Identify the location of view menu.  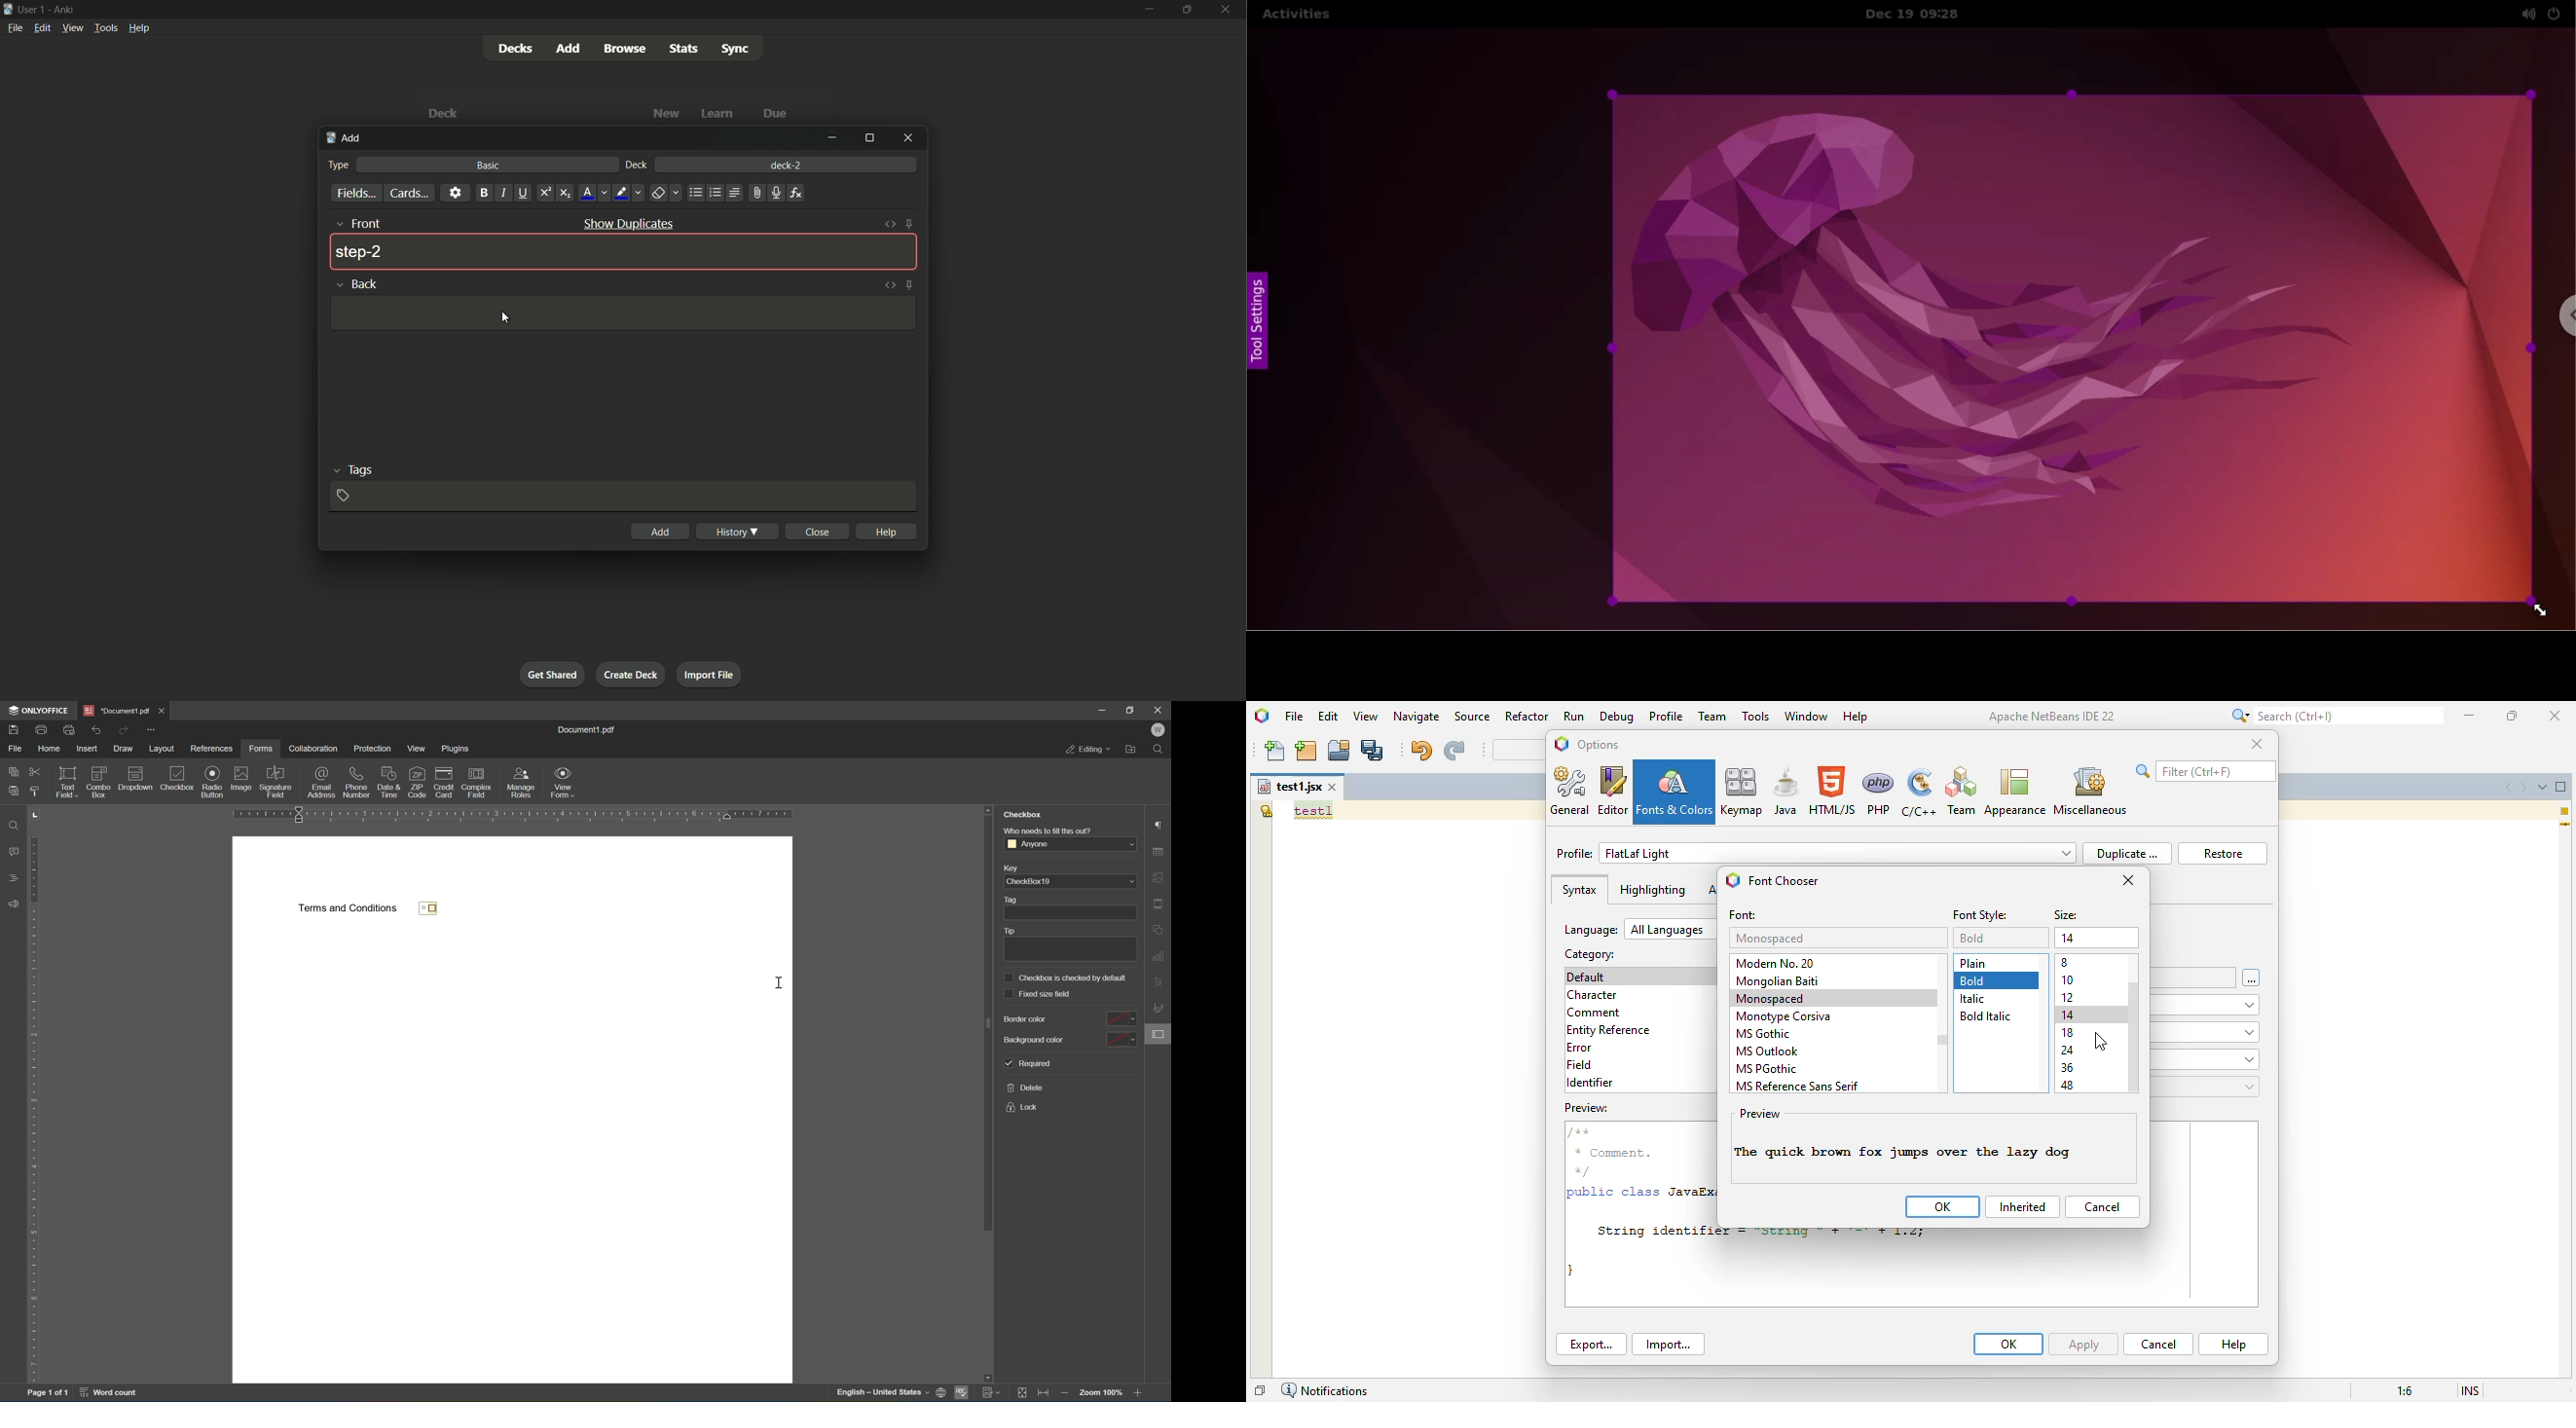
(72, 28).